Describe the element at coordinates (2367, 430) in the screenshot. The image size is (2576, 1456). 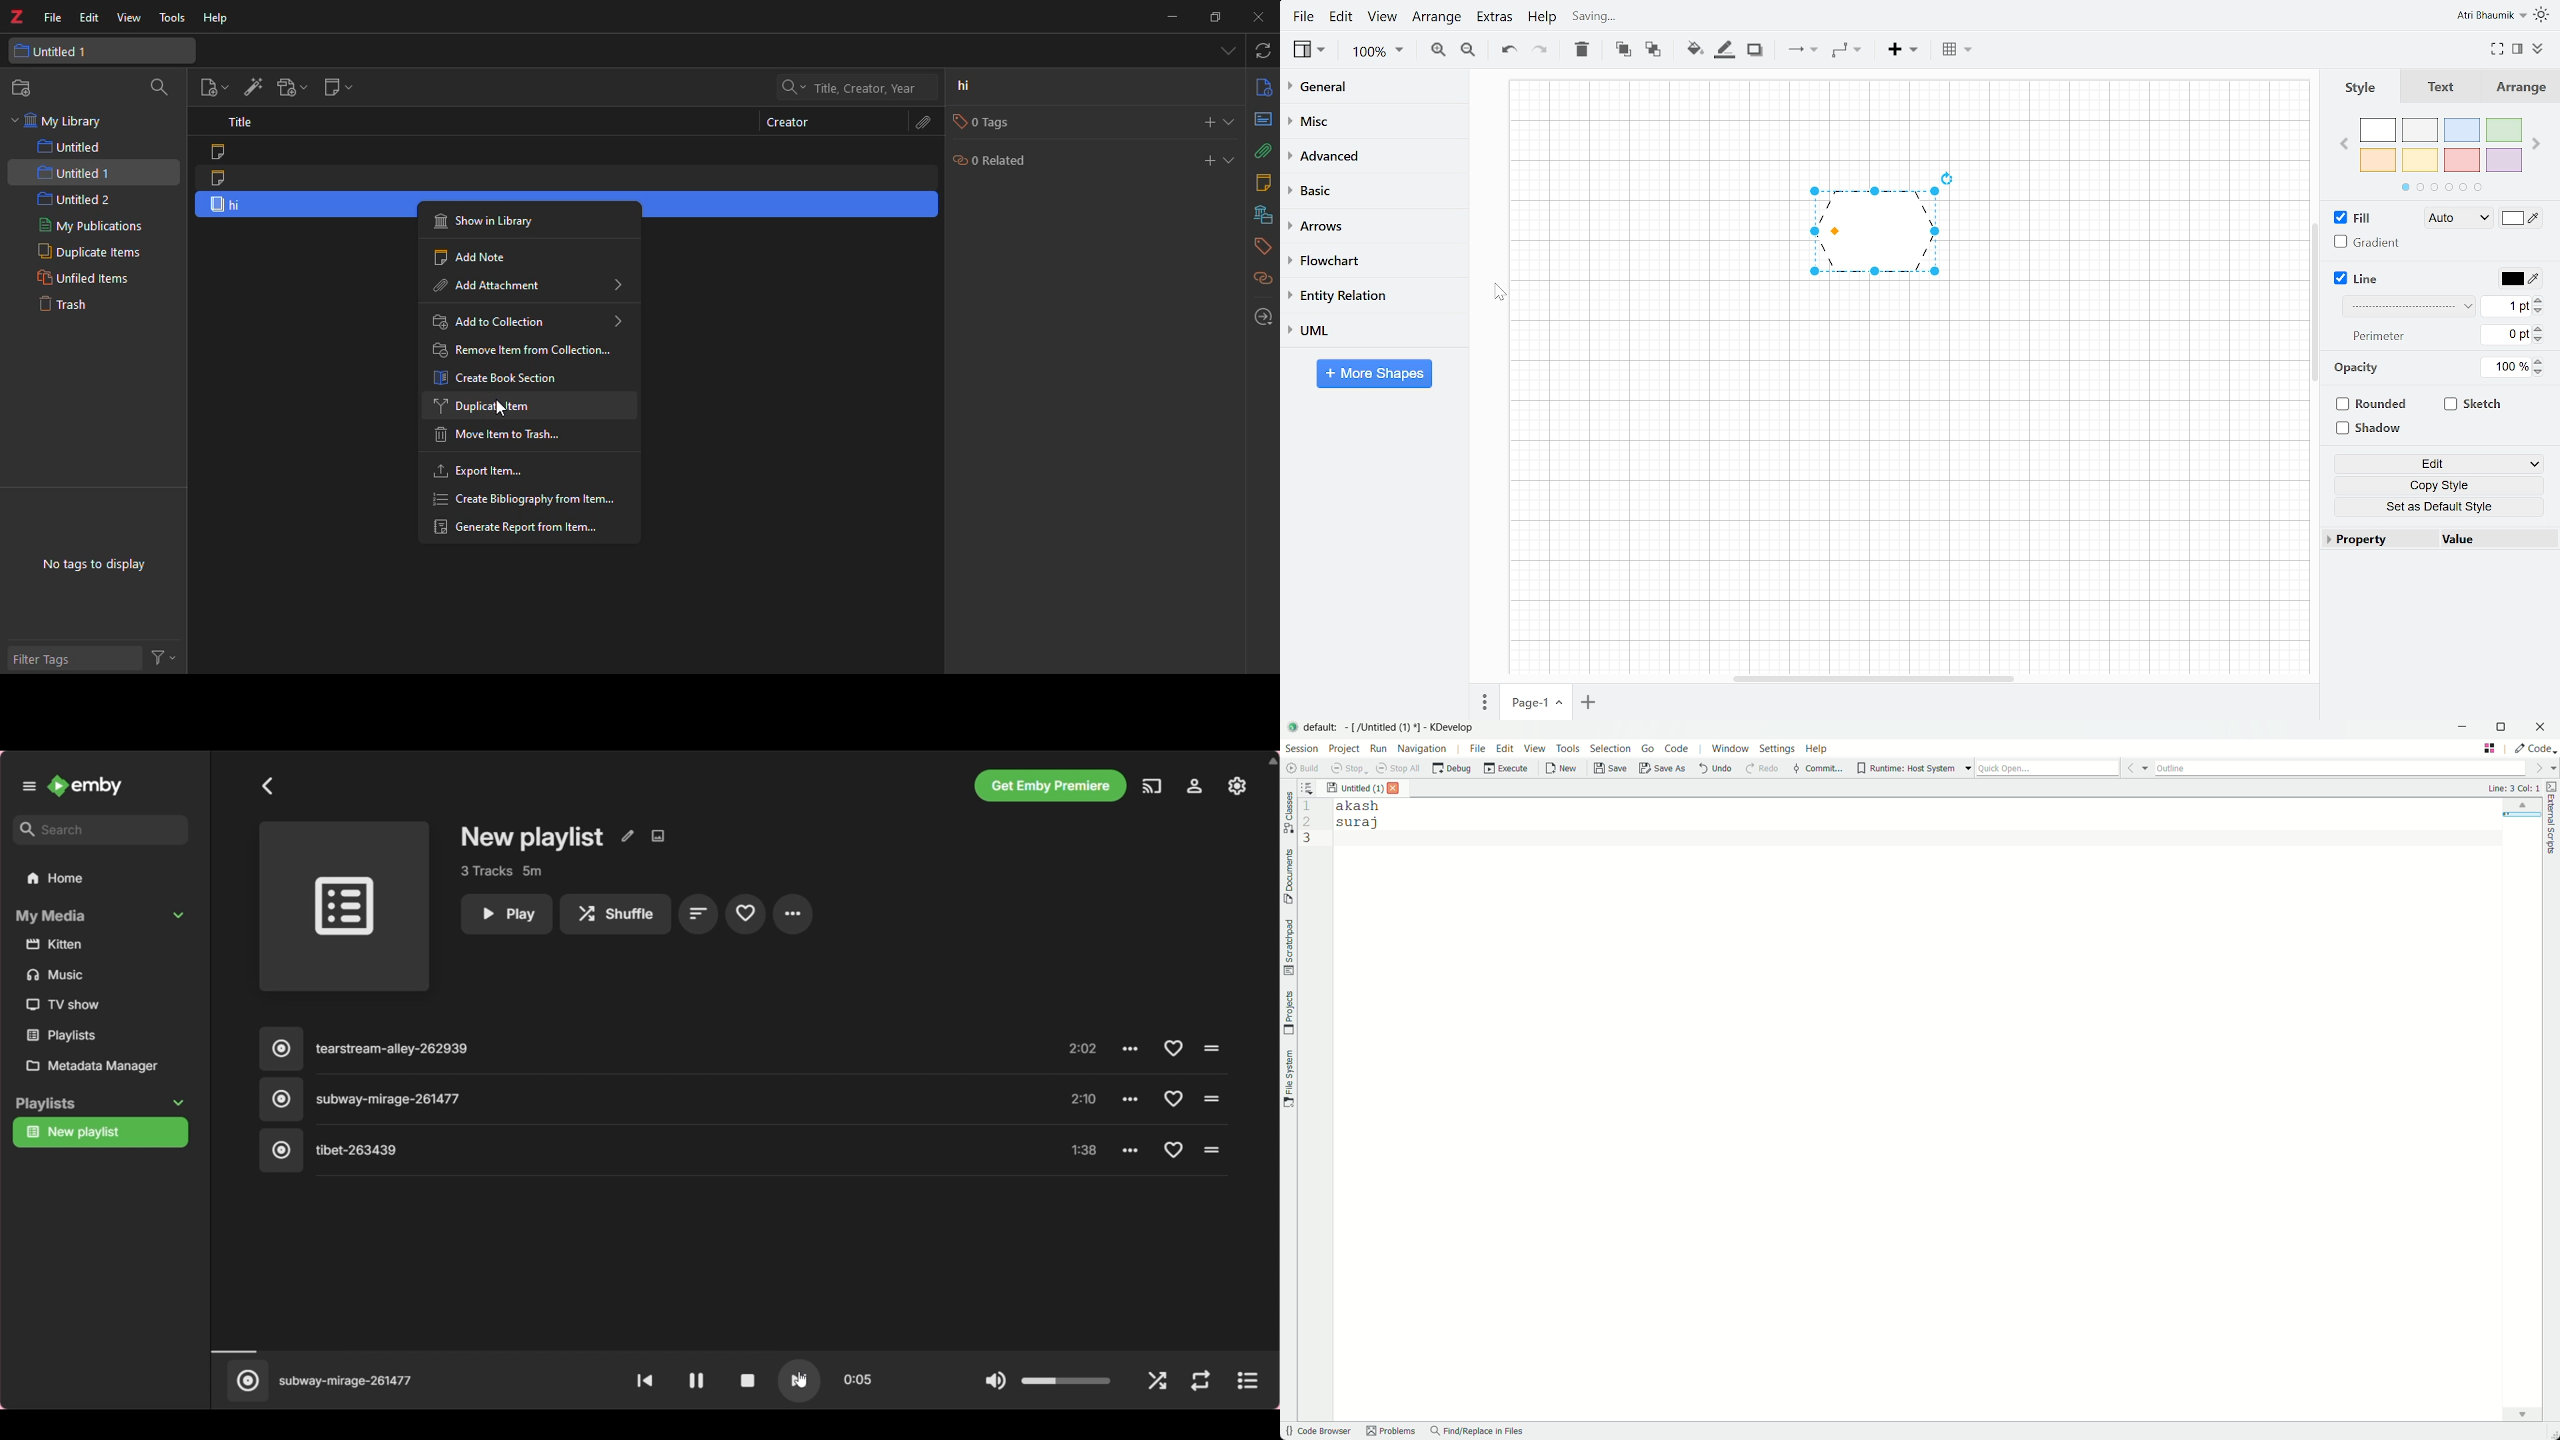
I see `Shadow` at that location.